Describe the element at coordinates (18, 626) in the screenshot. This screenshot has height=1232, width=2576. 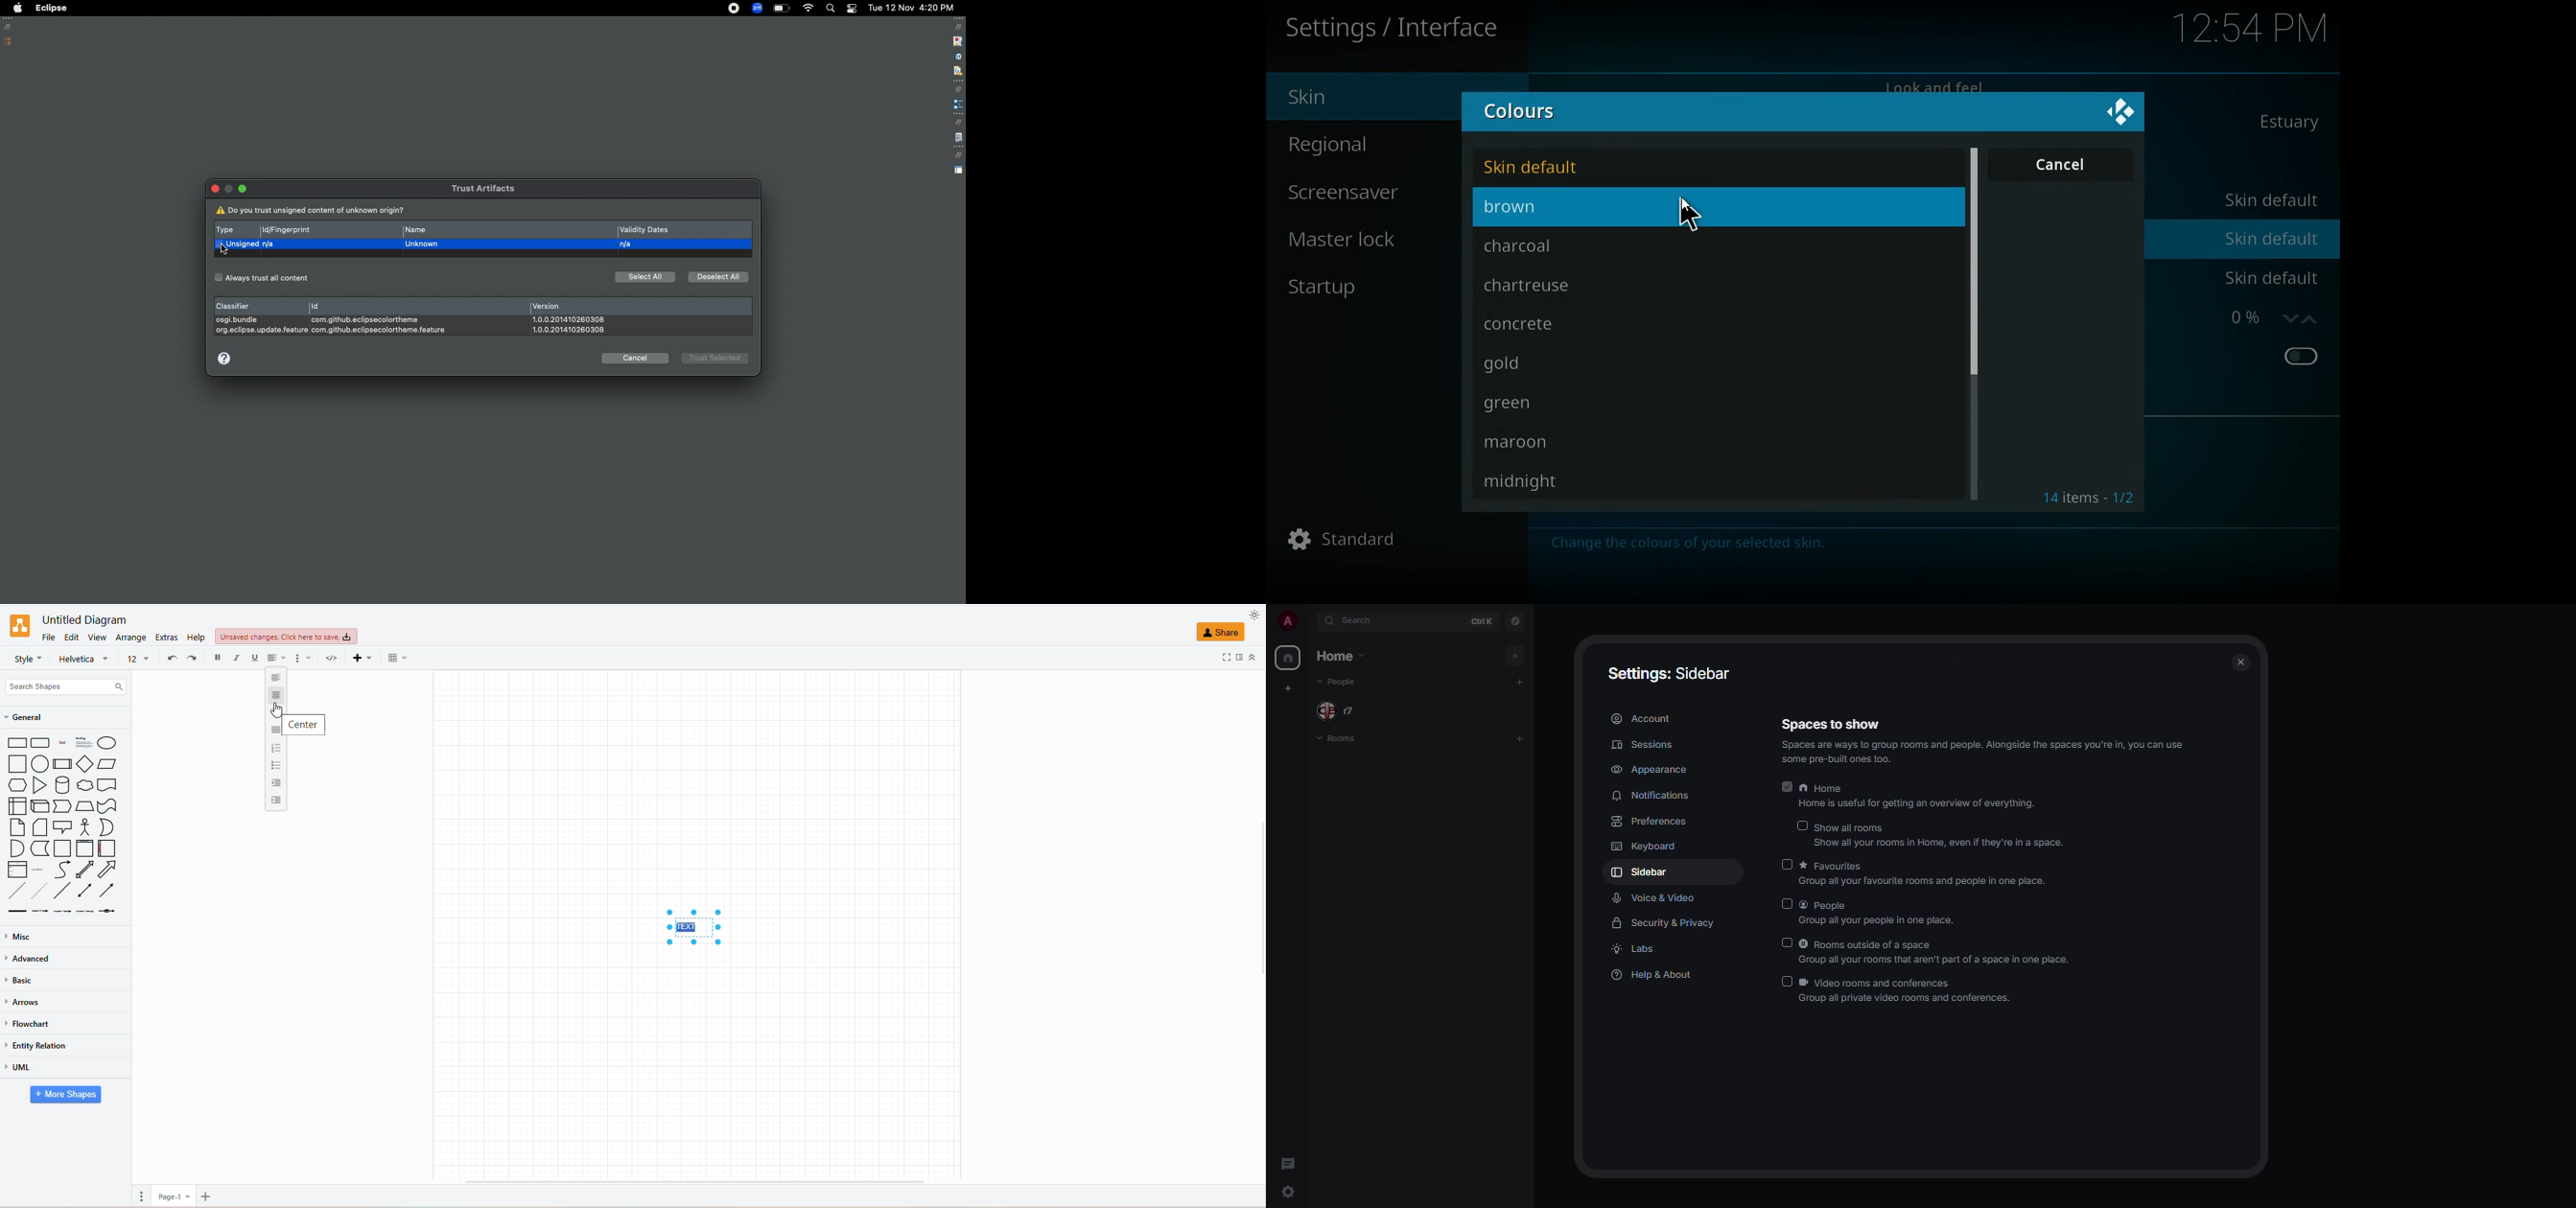
I see `logo` at that location.